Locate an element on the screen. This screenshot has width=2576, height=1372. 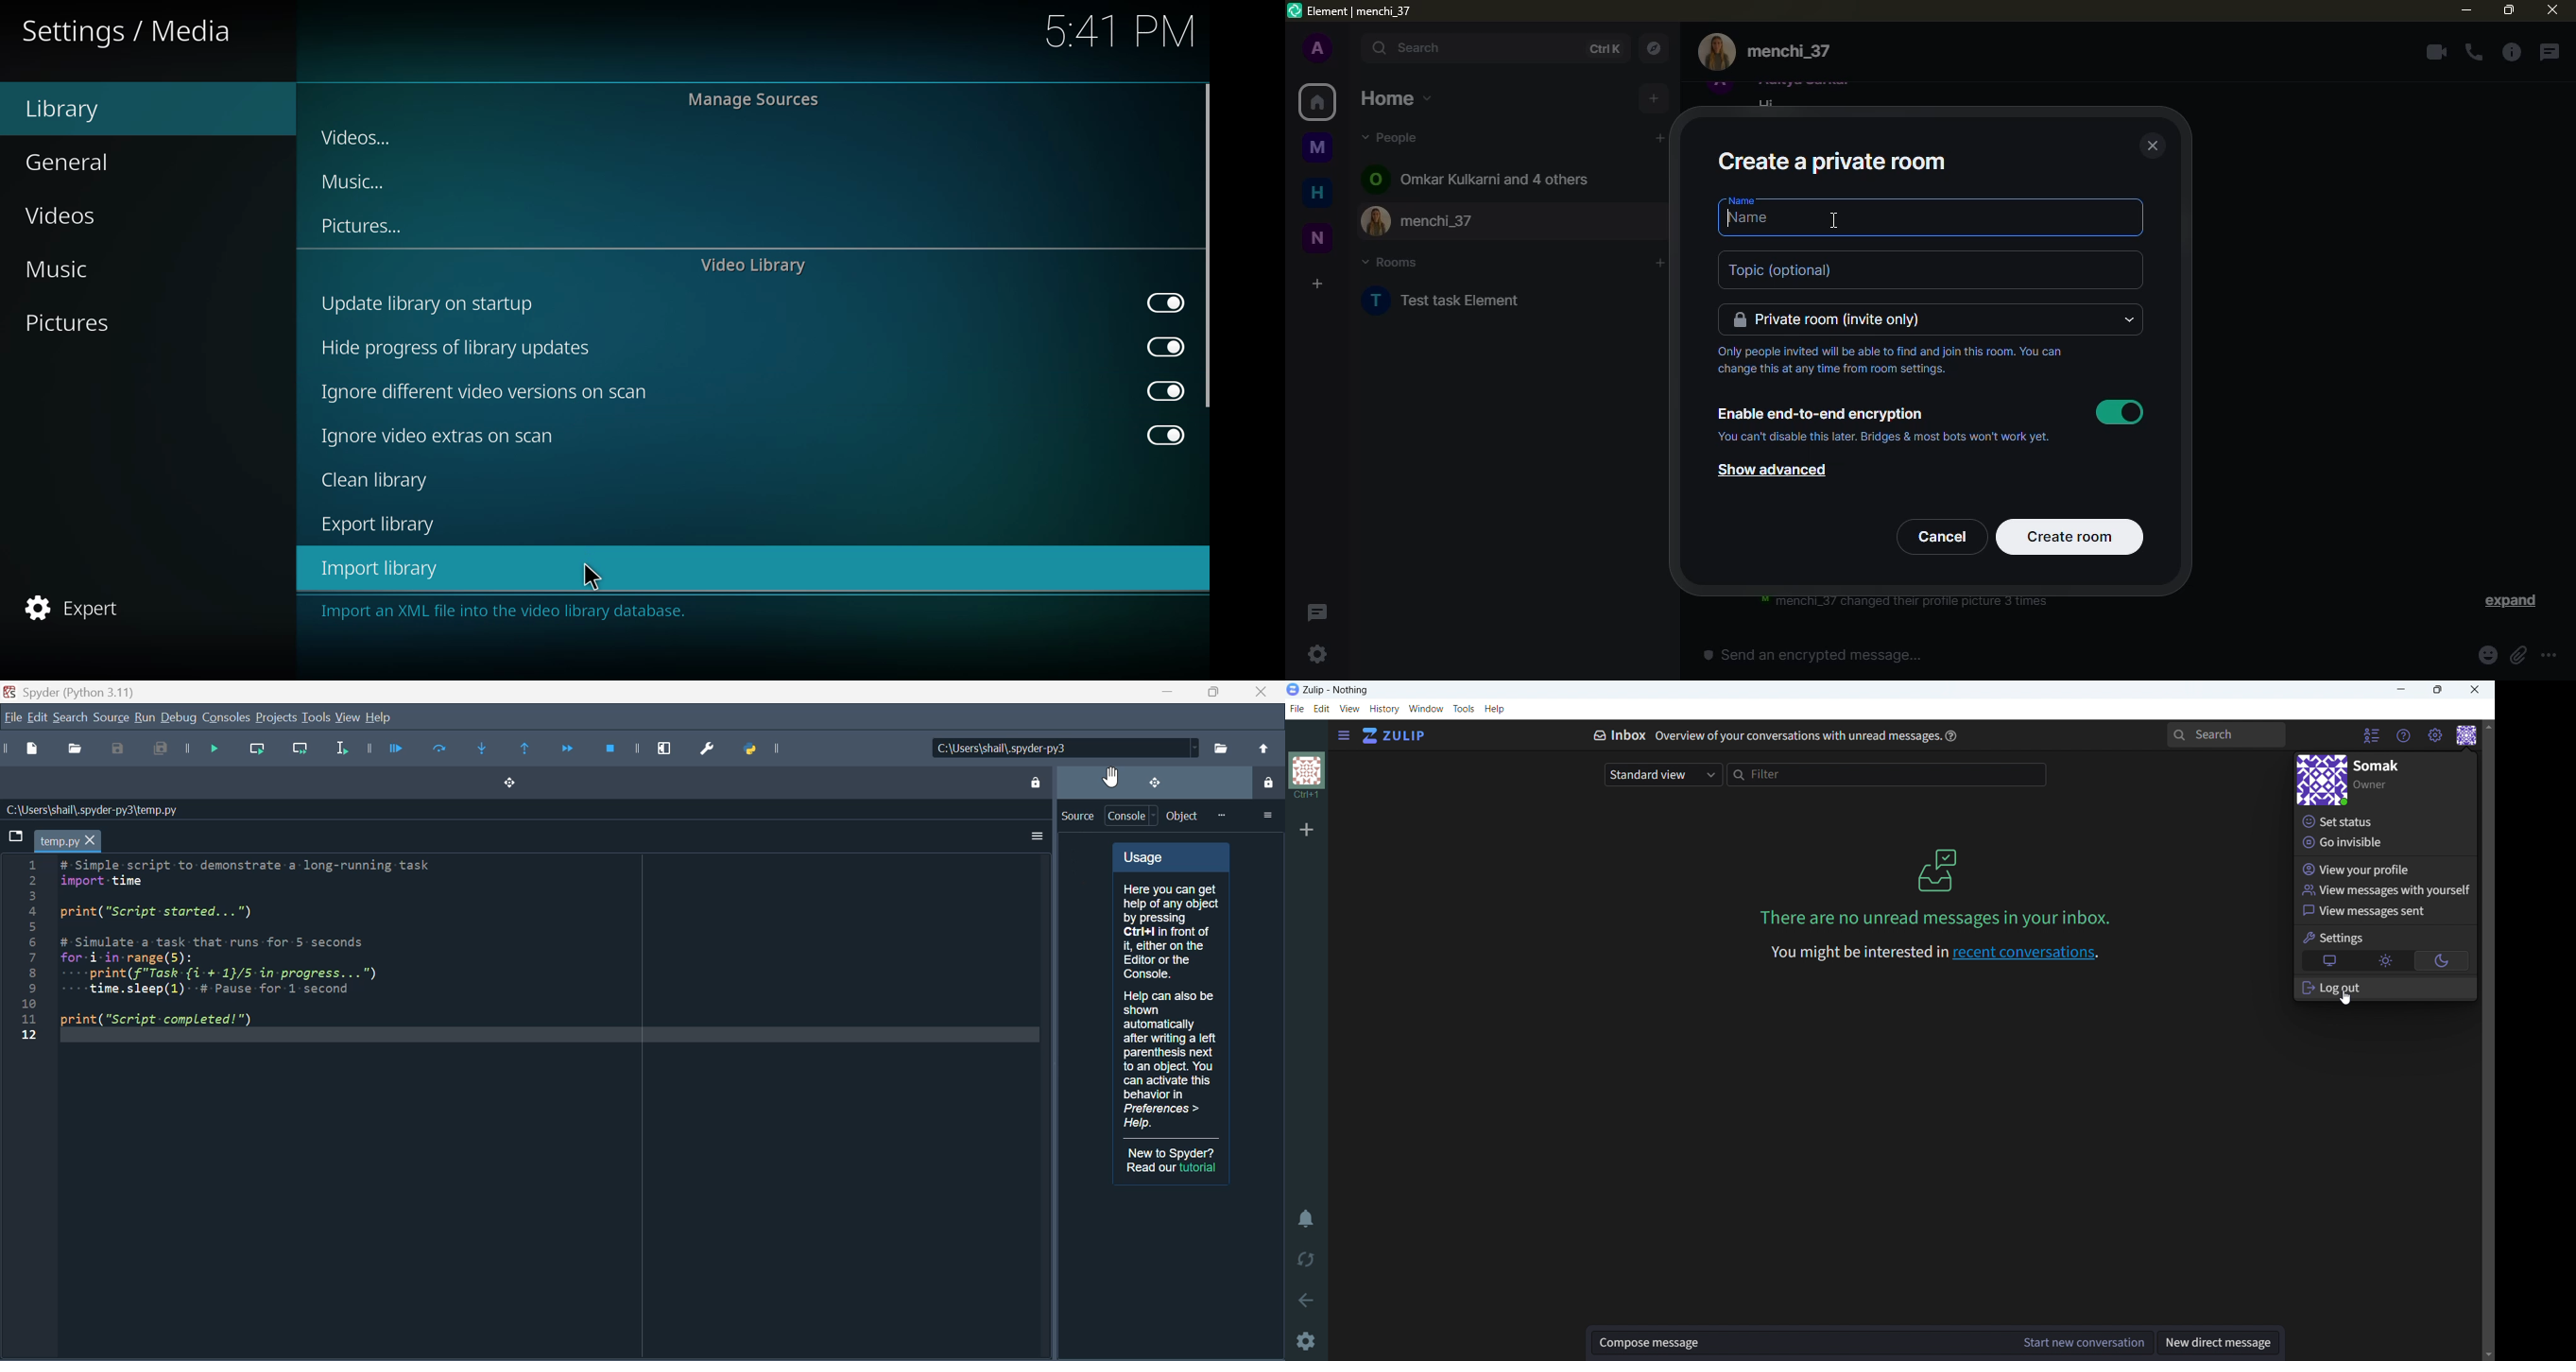
more is located at coordinates (1221, 815).